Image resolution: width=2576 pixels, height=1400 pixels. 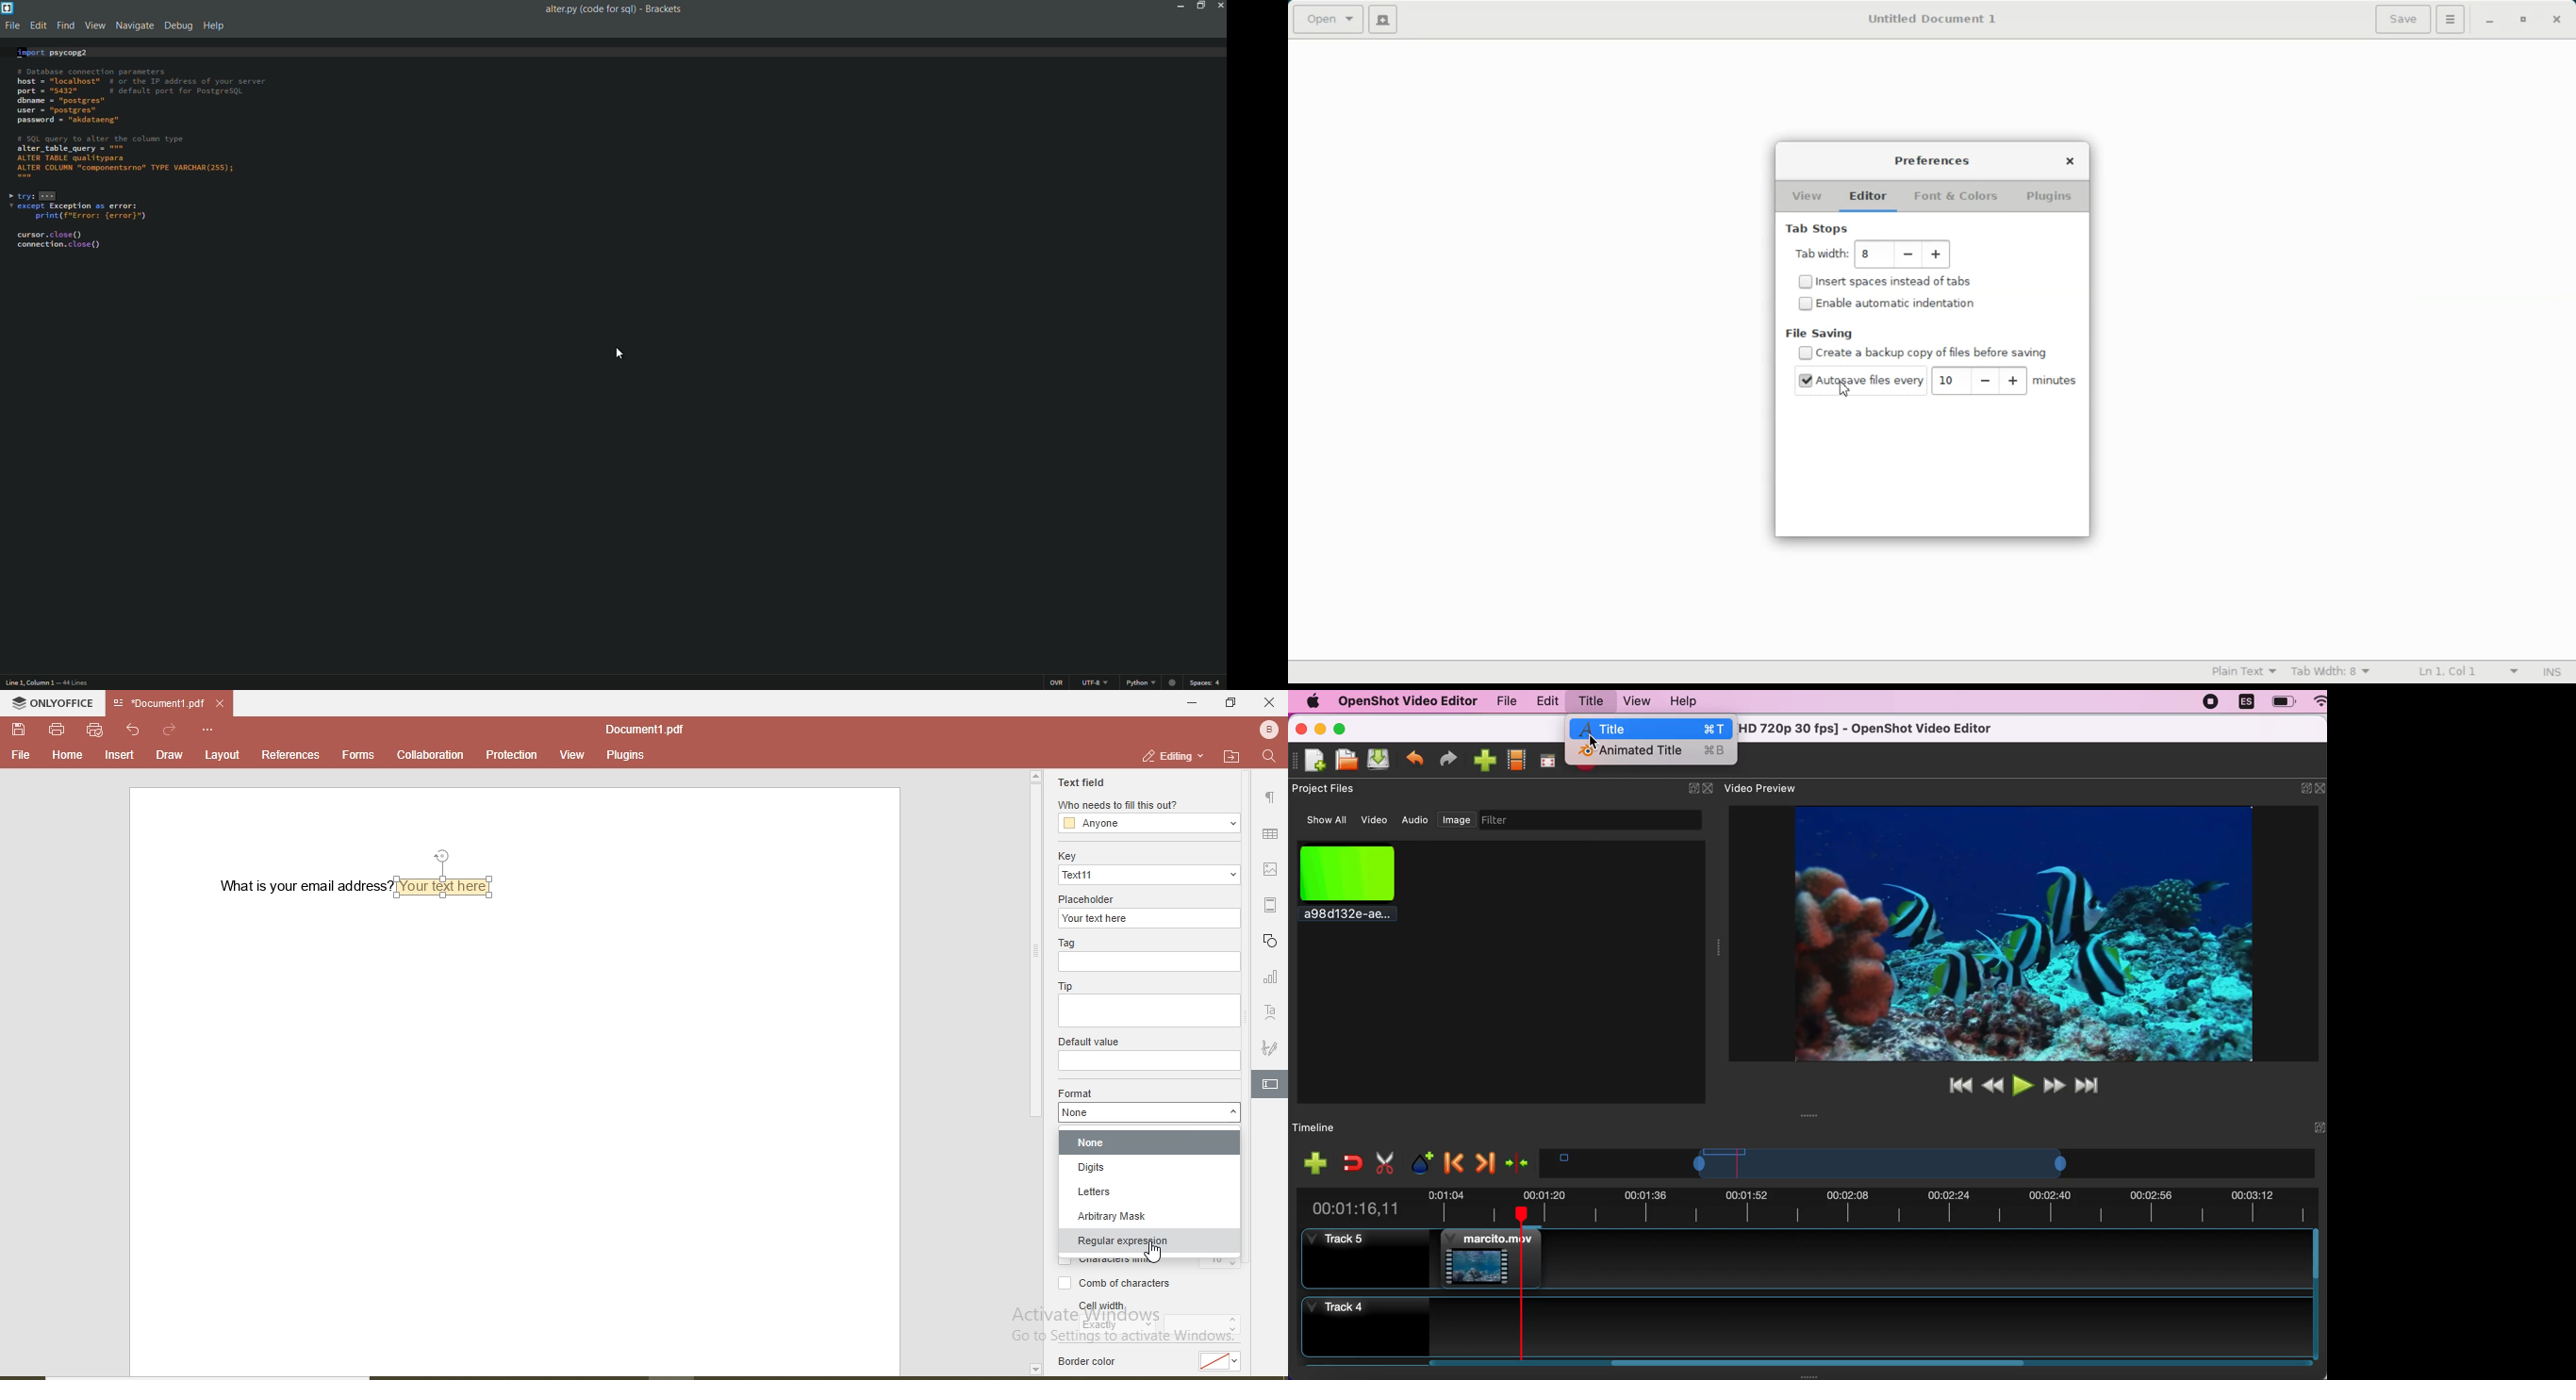 What do you see at coordinates (1178, 6) in the screenshot?
I see `minimize` at bounding box center [1178, 6].